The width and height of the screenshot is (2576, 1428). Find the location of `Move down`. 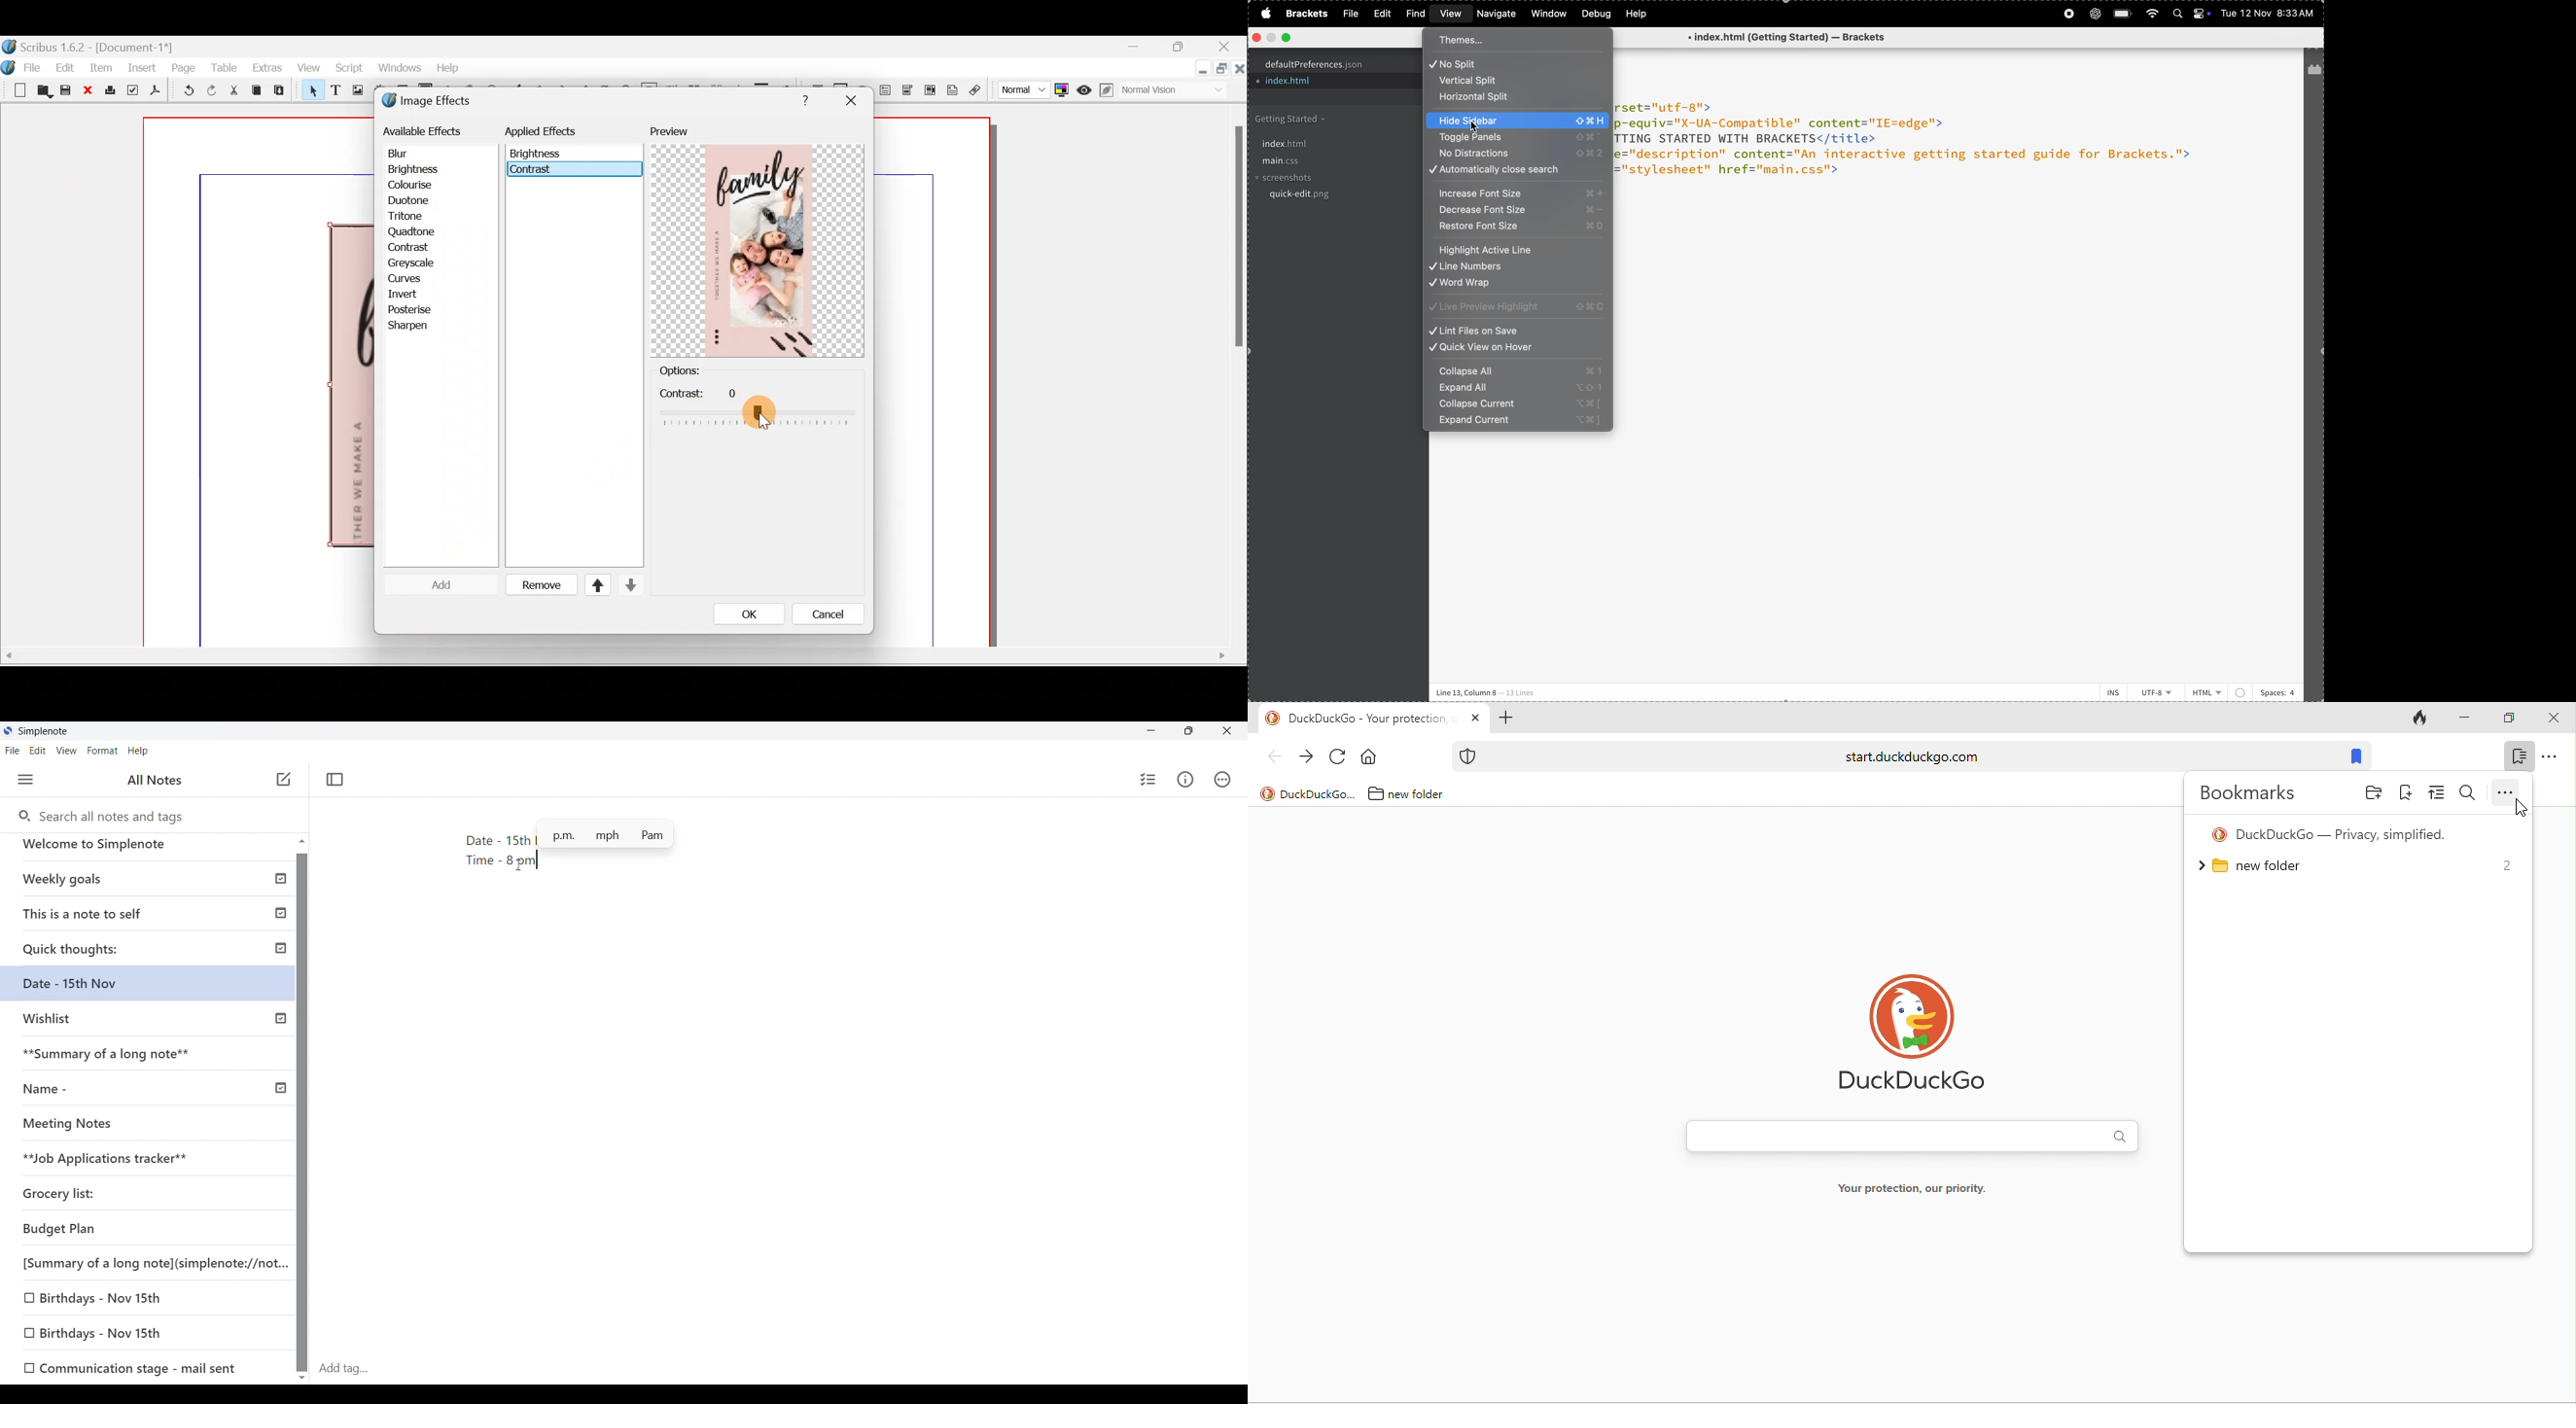

Move down is located at coordinates (629, 585).